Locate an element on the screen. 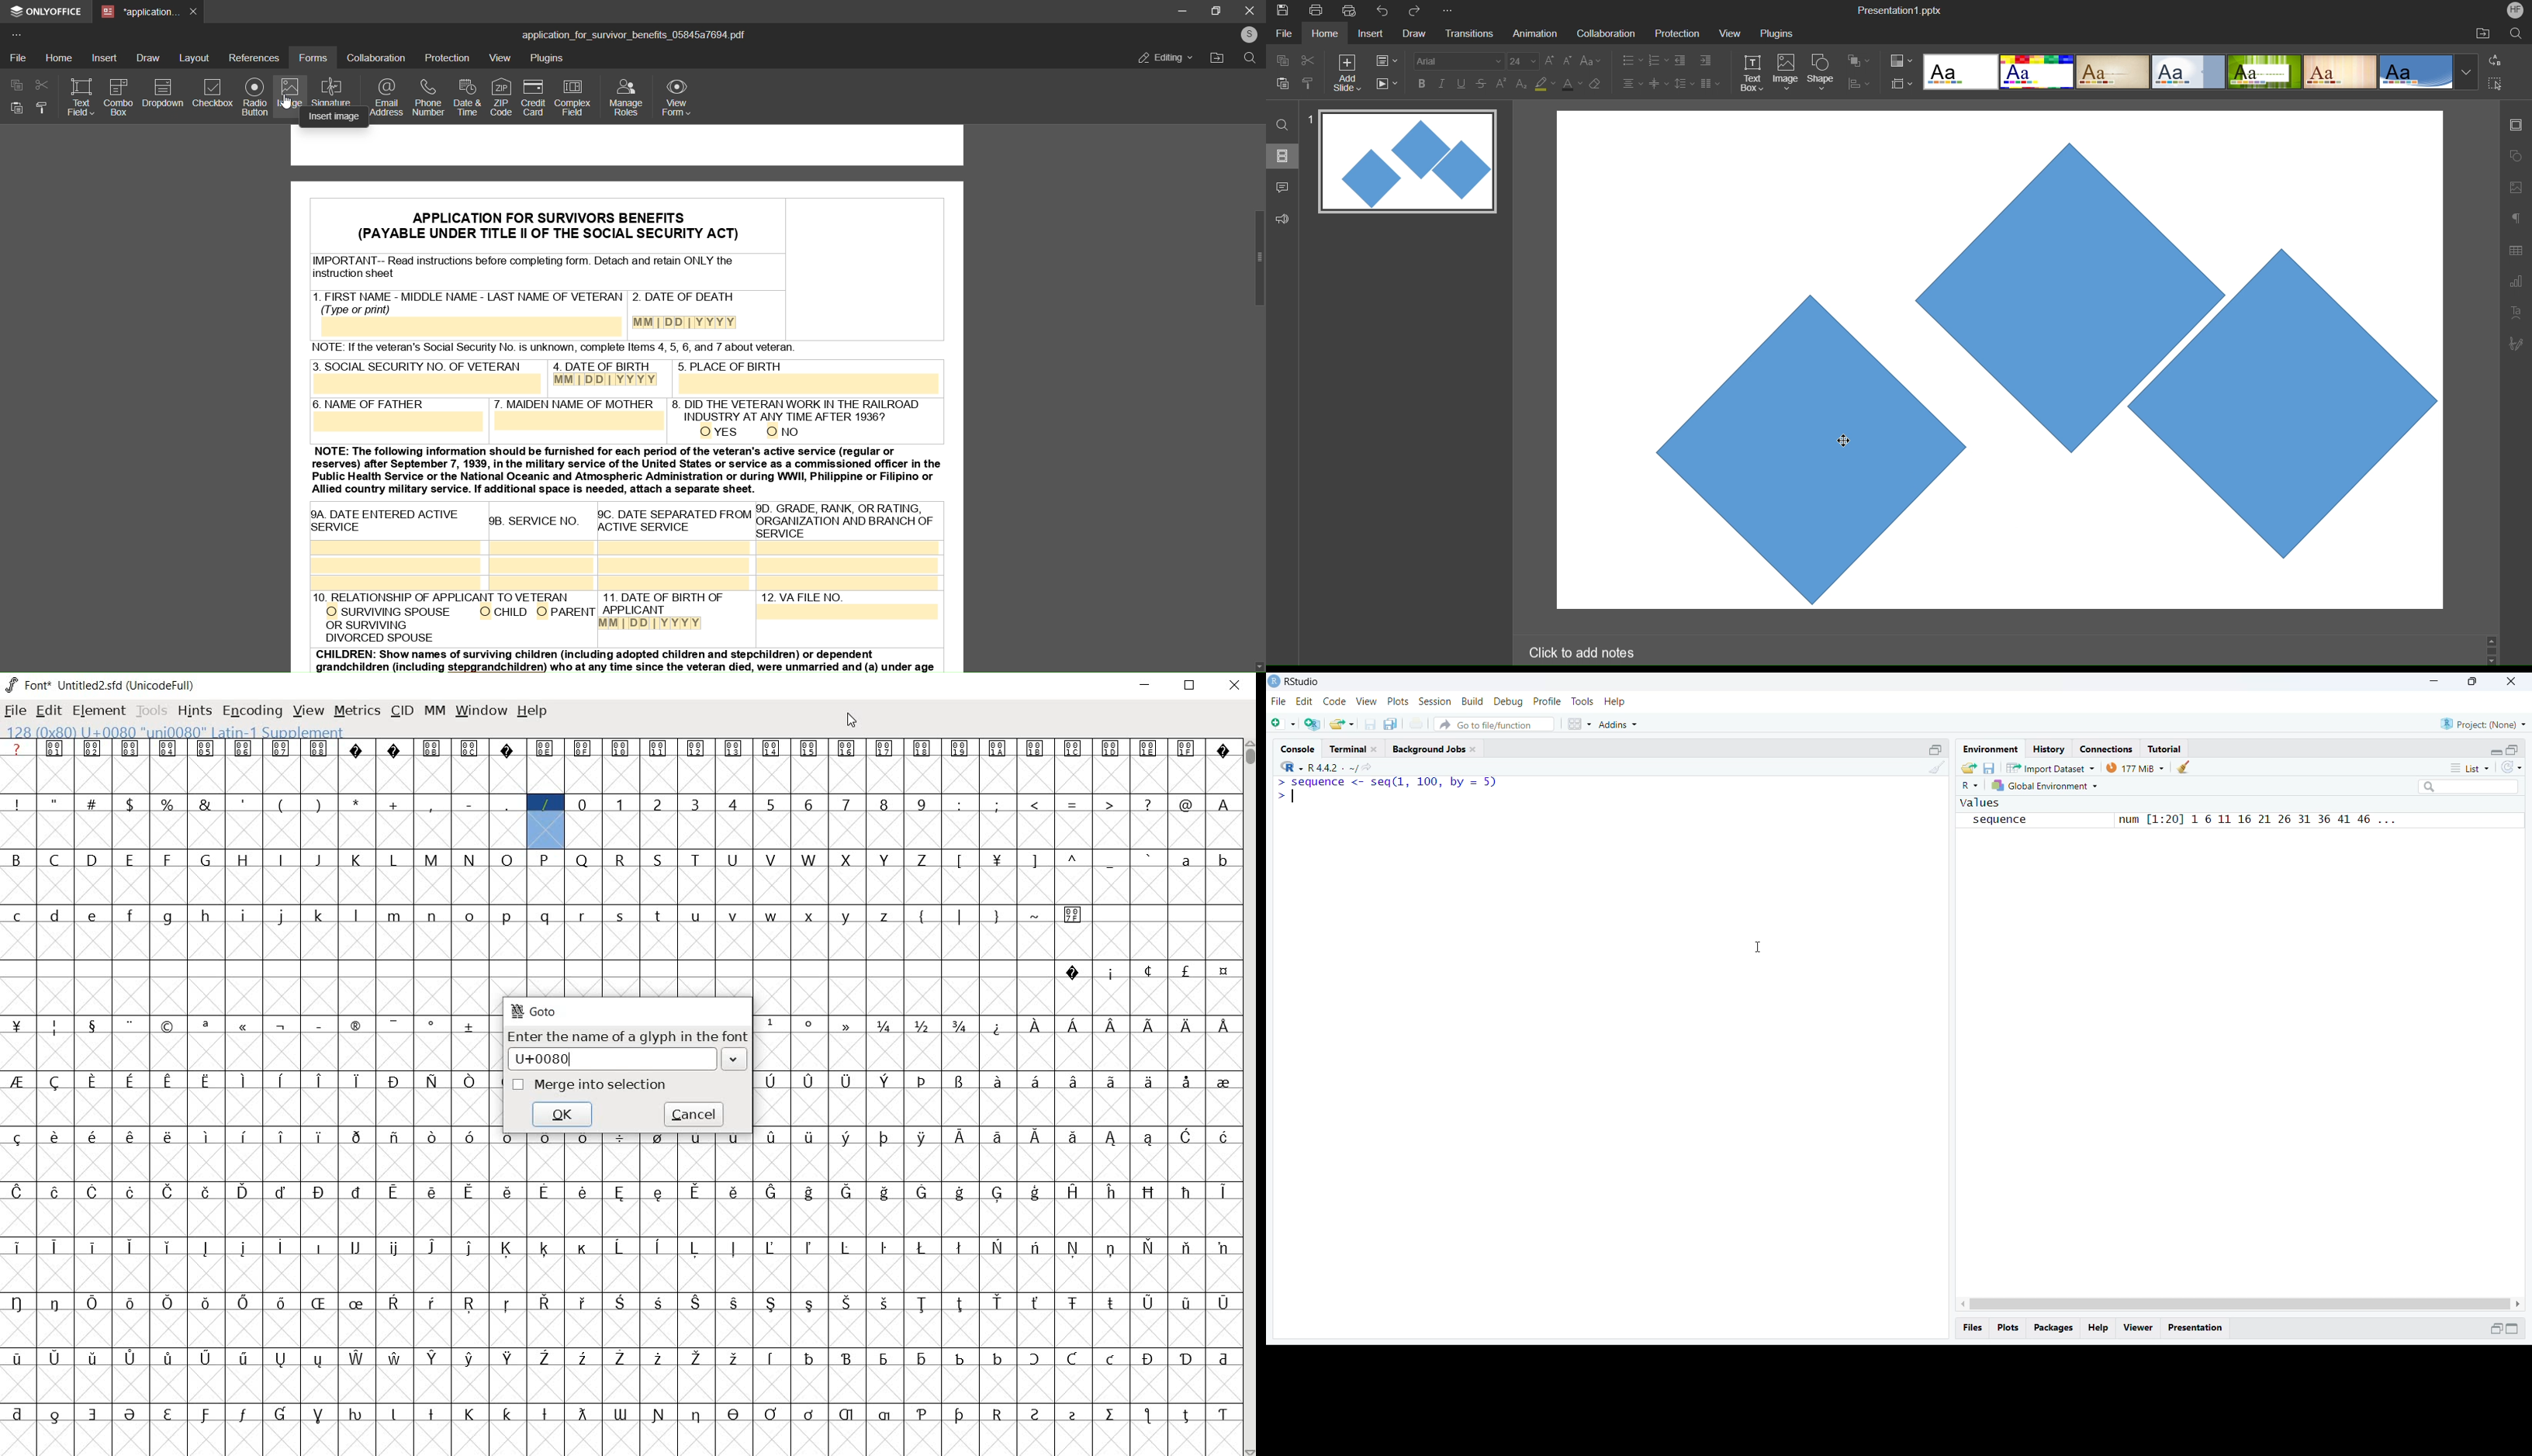 Image resolution: width=2548 pixels, height=1456 pixels. Print is located at coordinates (1315, 11).